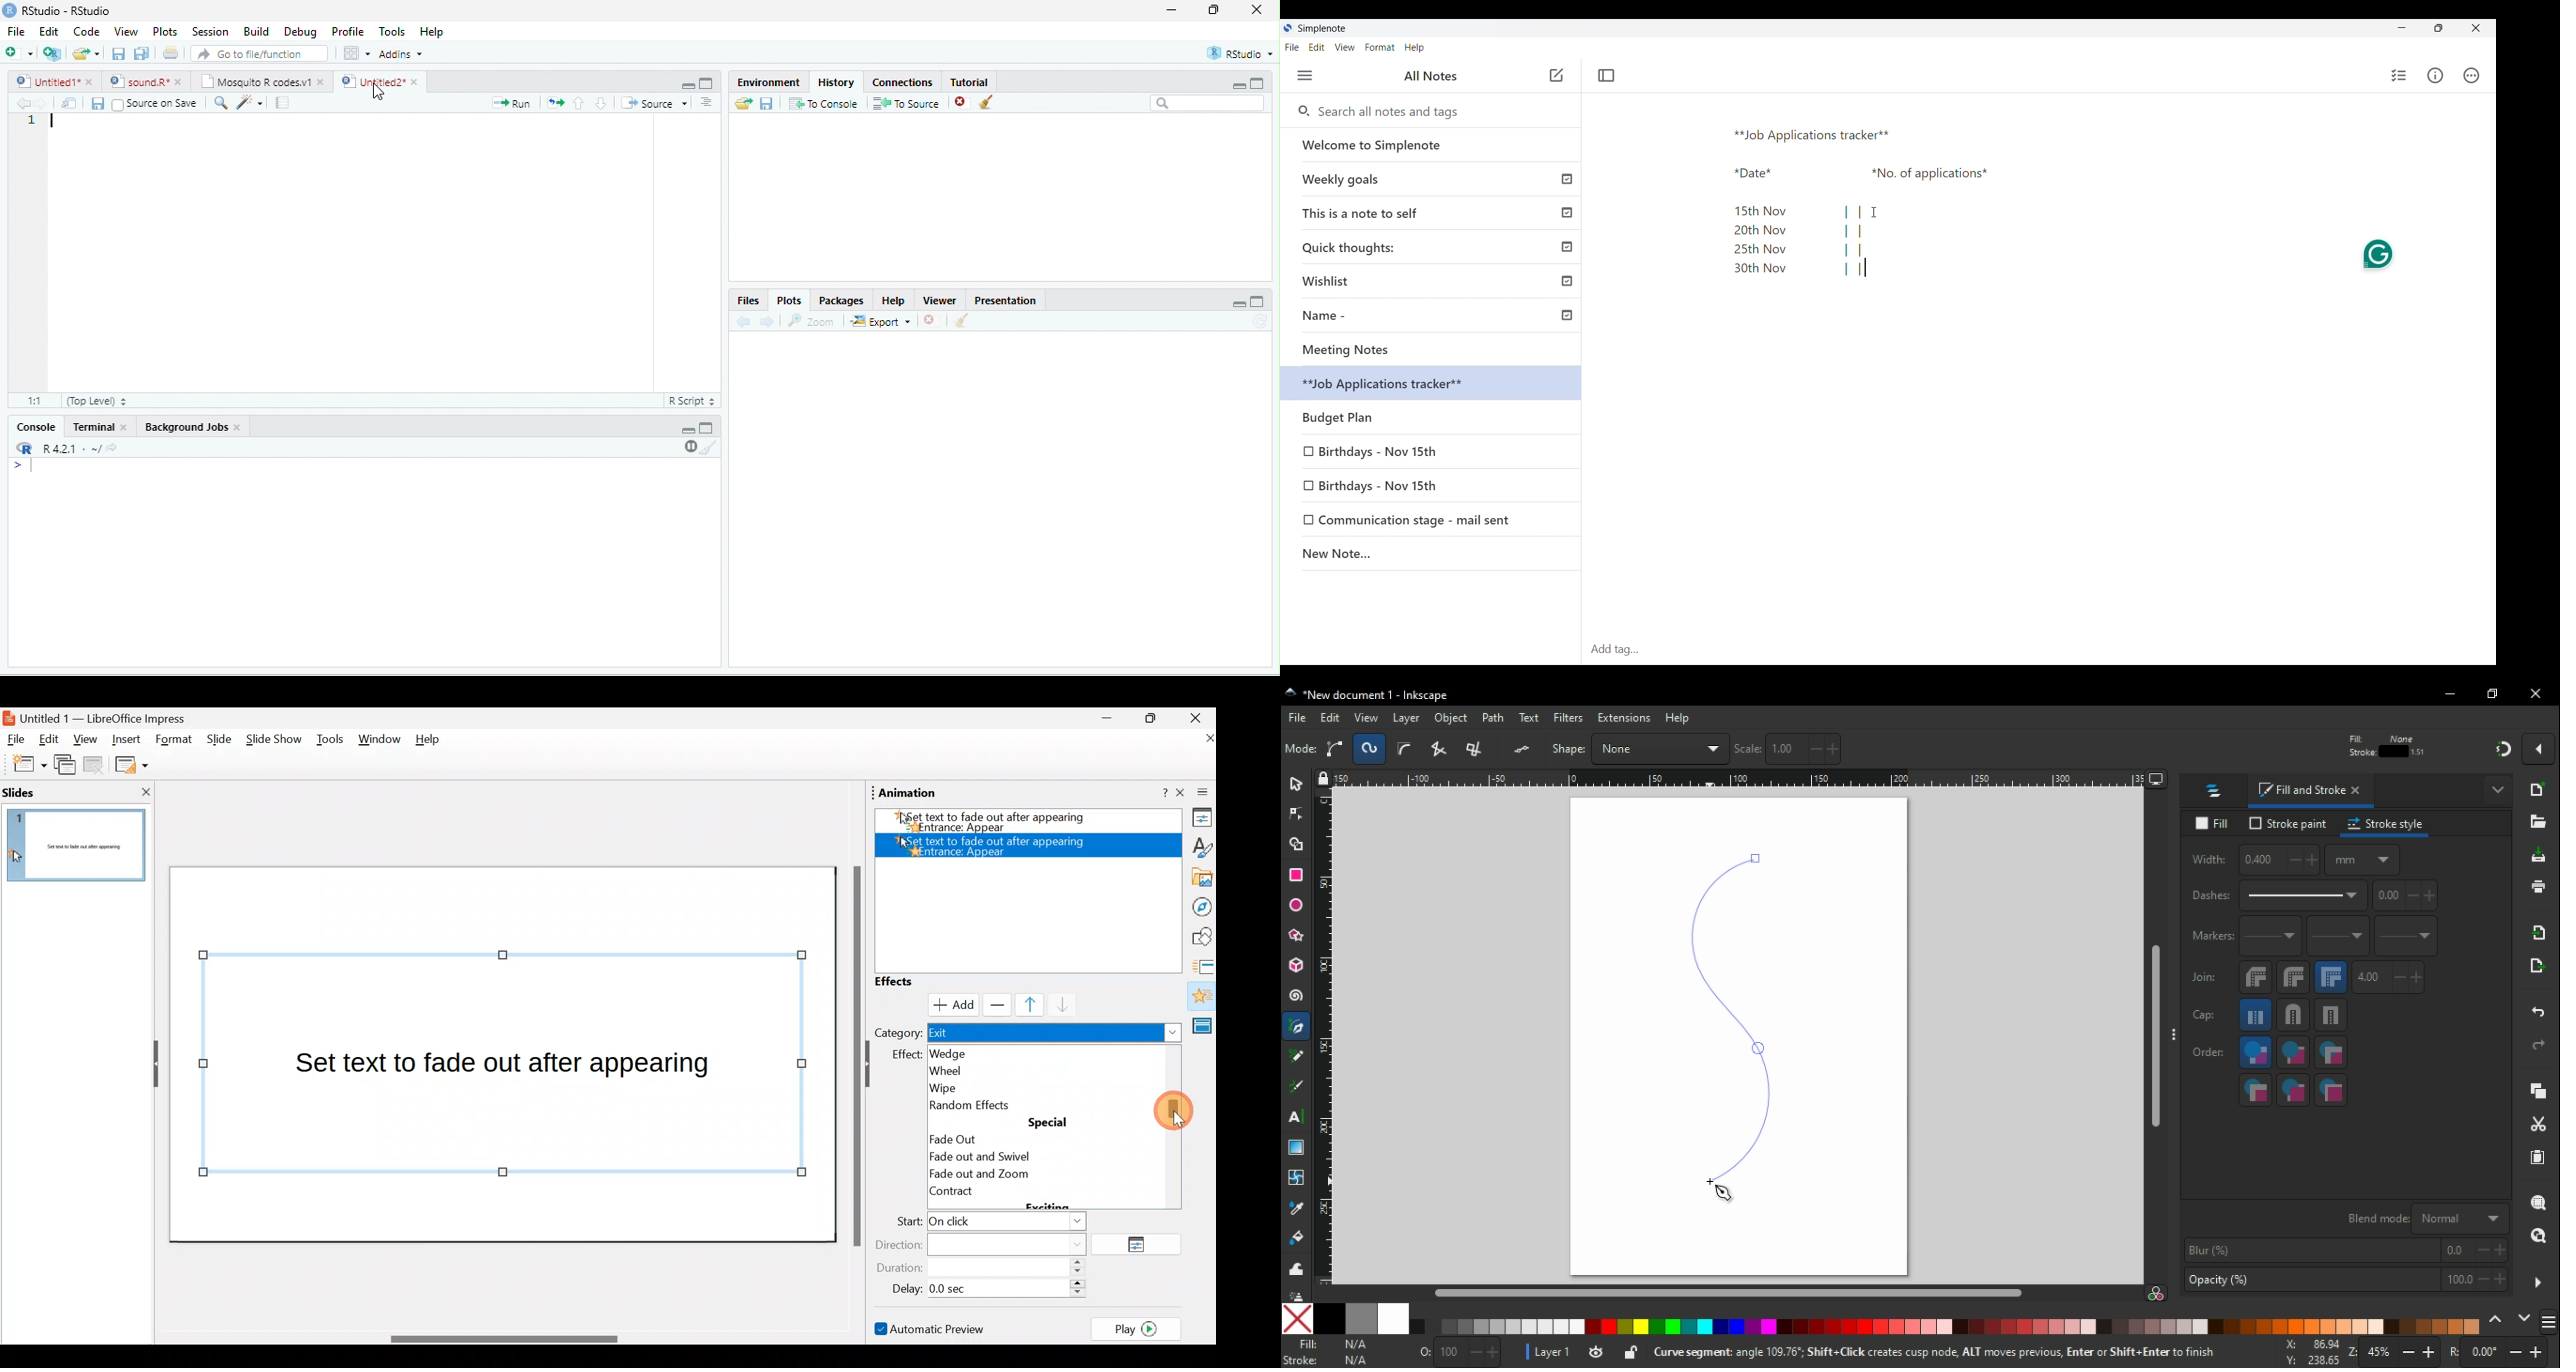 The width and height of the screenshot is (2576, 1372). Describe the element at coordinates (49, 30) in the screenshot. I see `Edit` at that location.